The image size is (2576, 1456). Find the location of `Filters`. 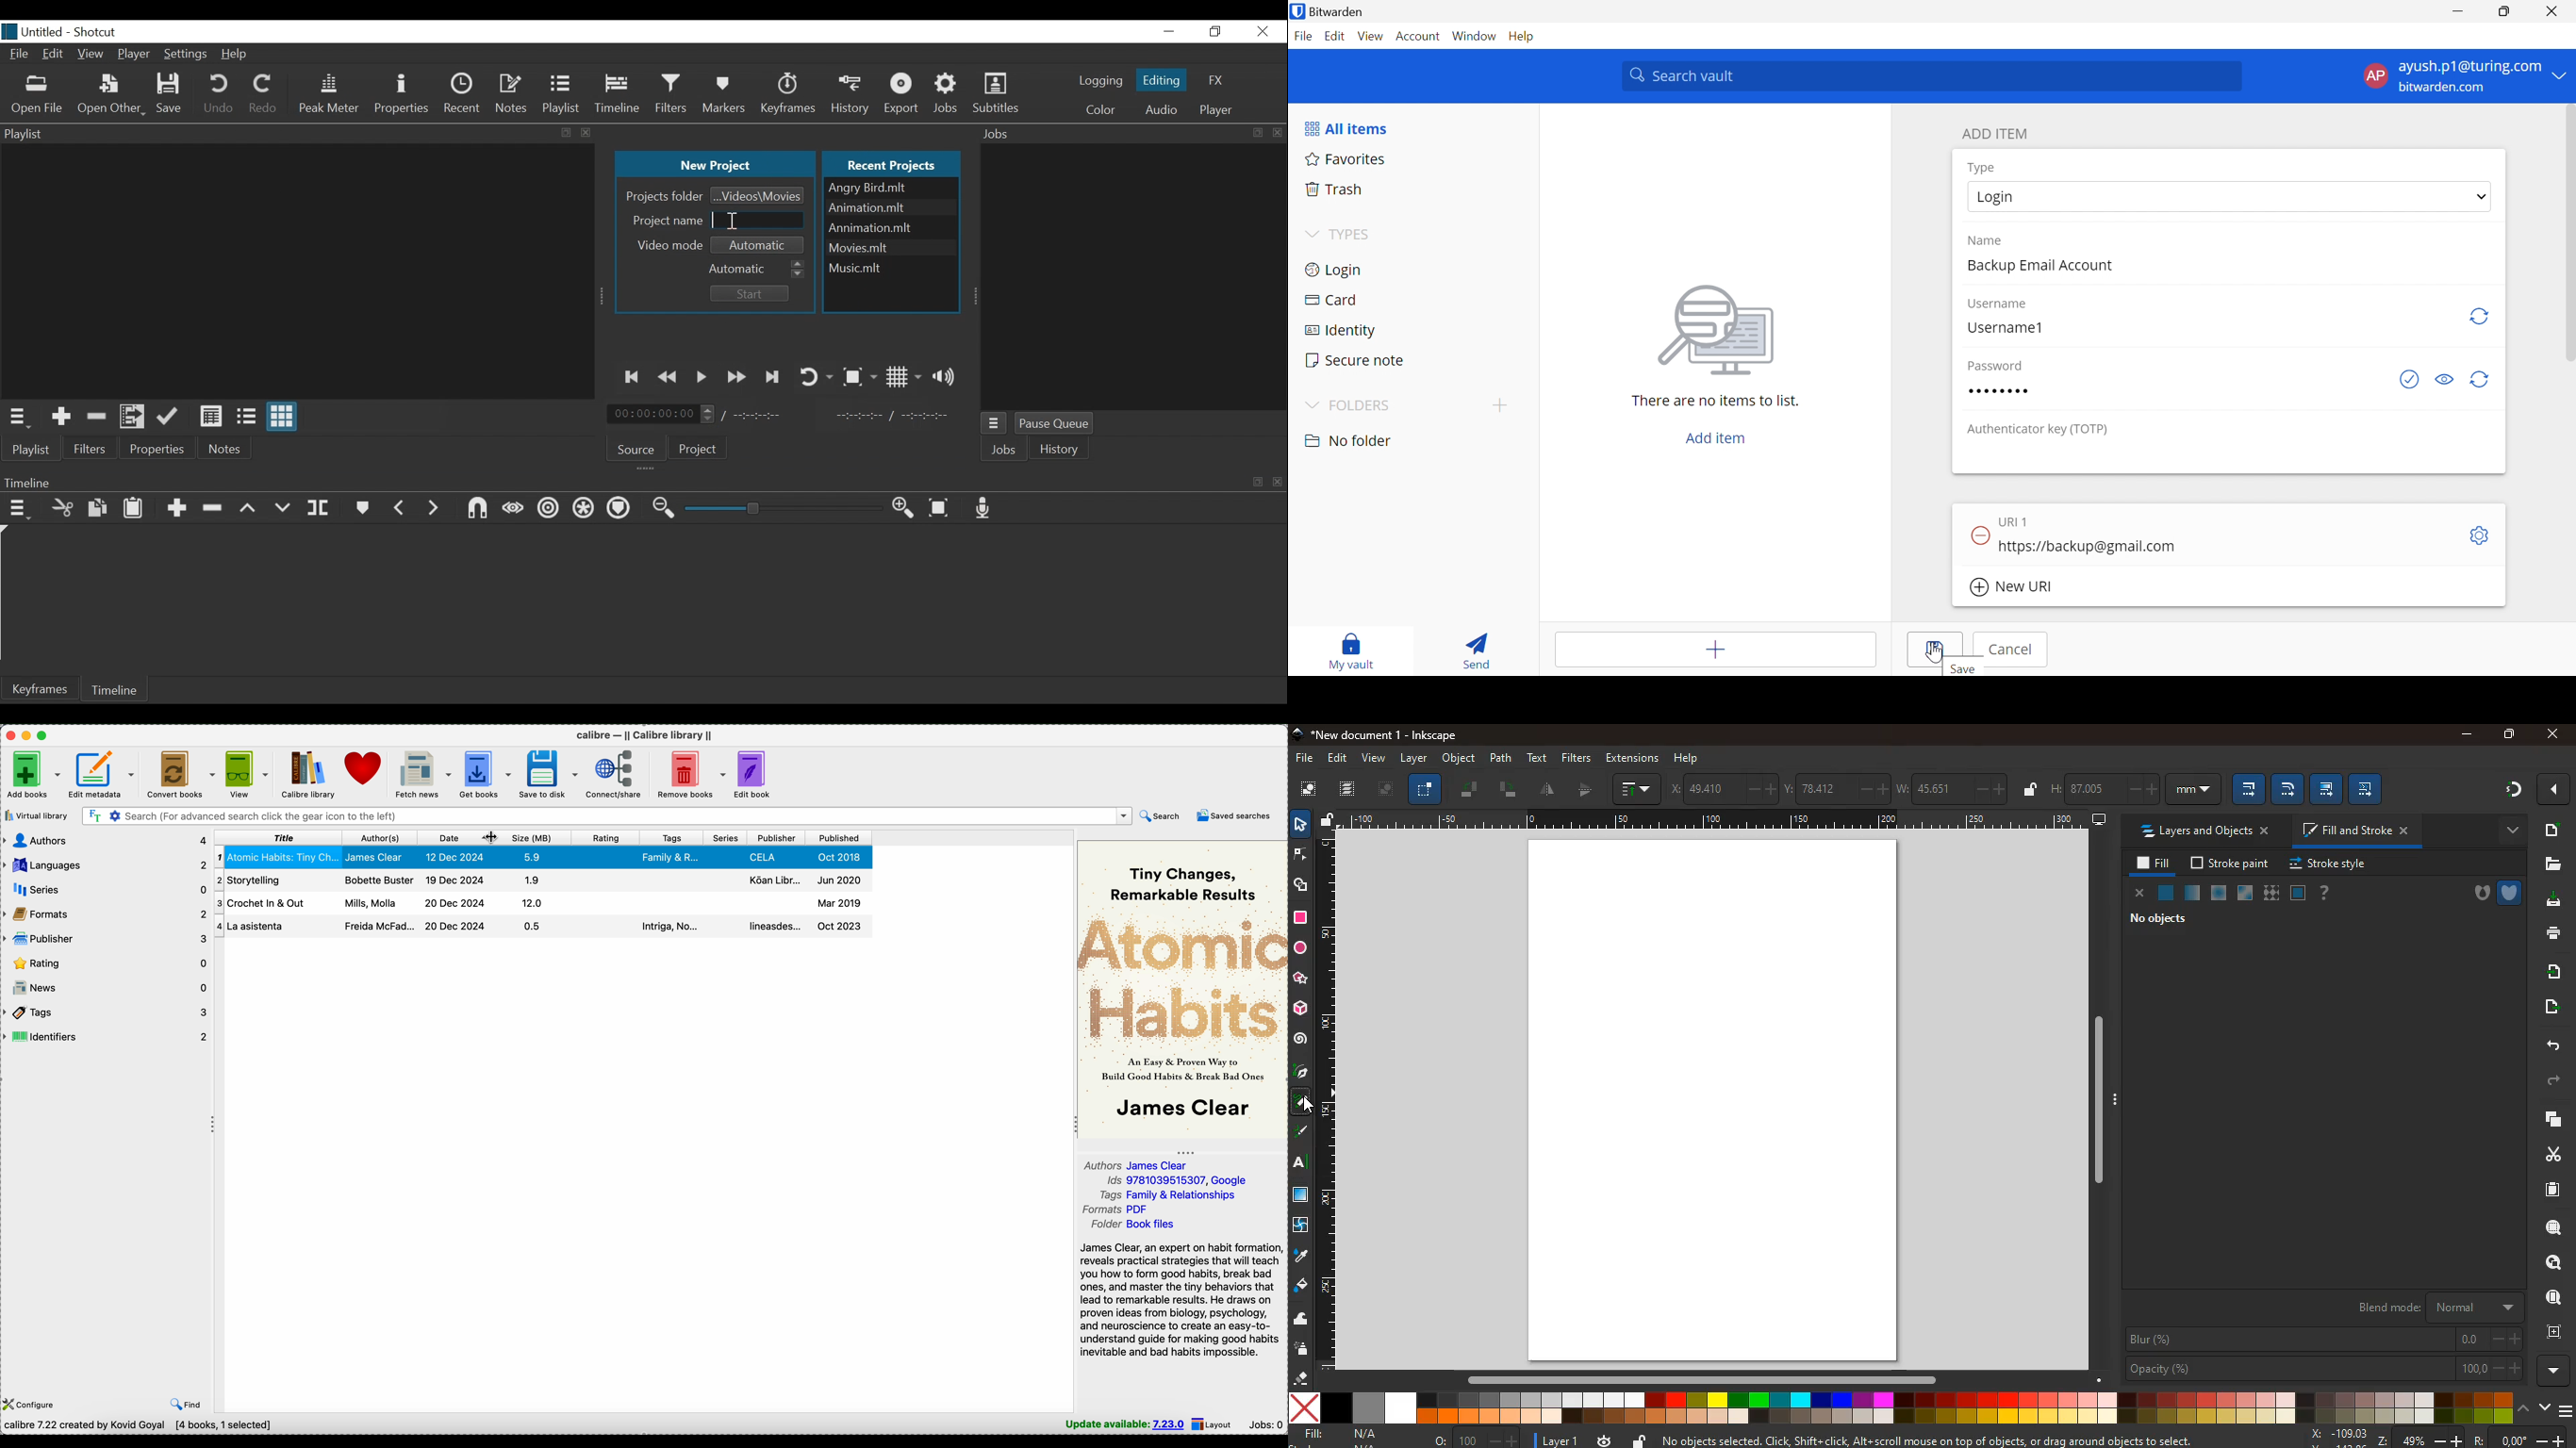

Filters is located at coordinates (91, 448).